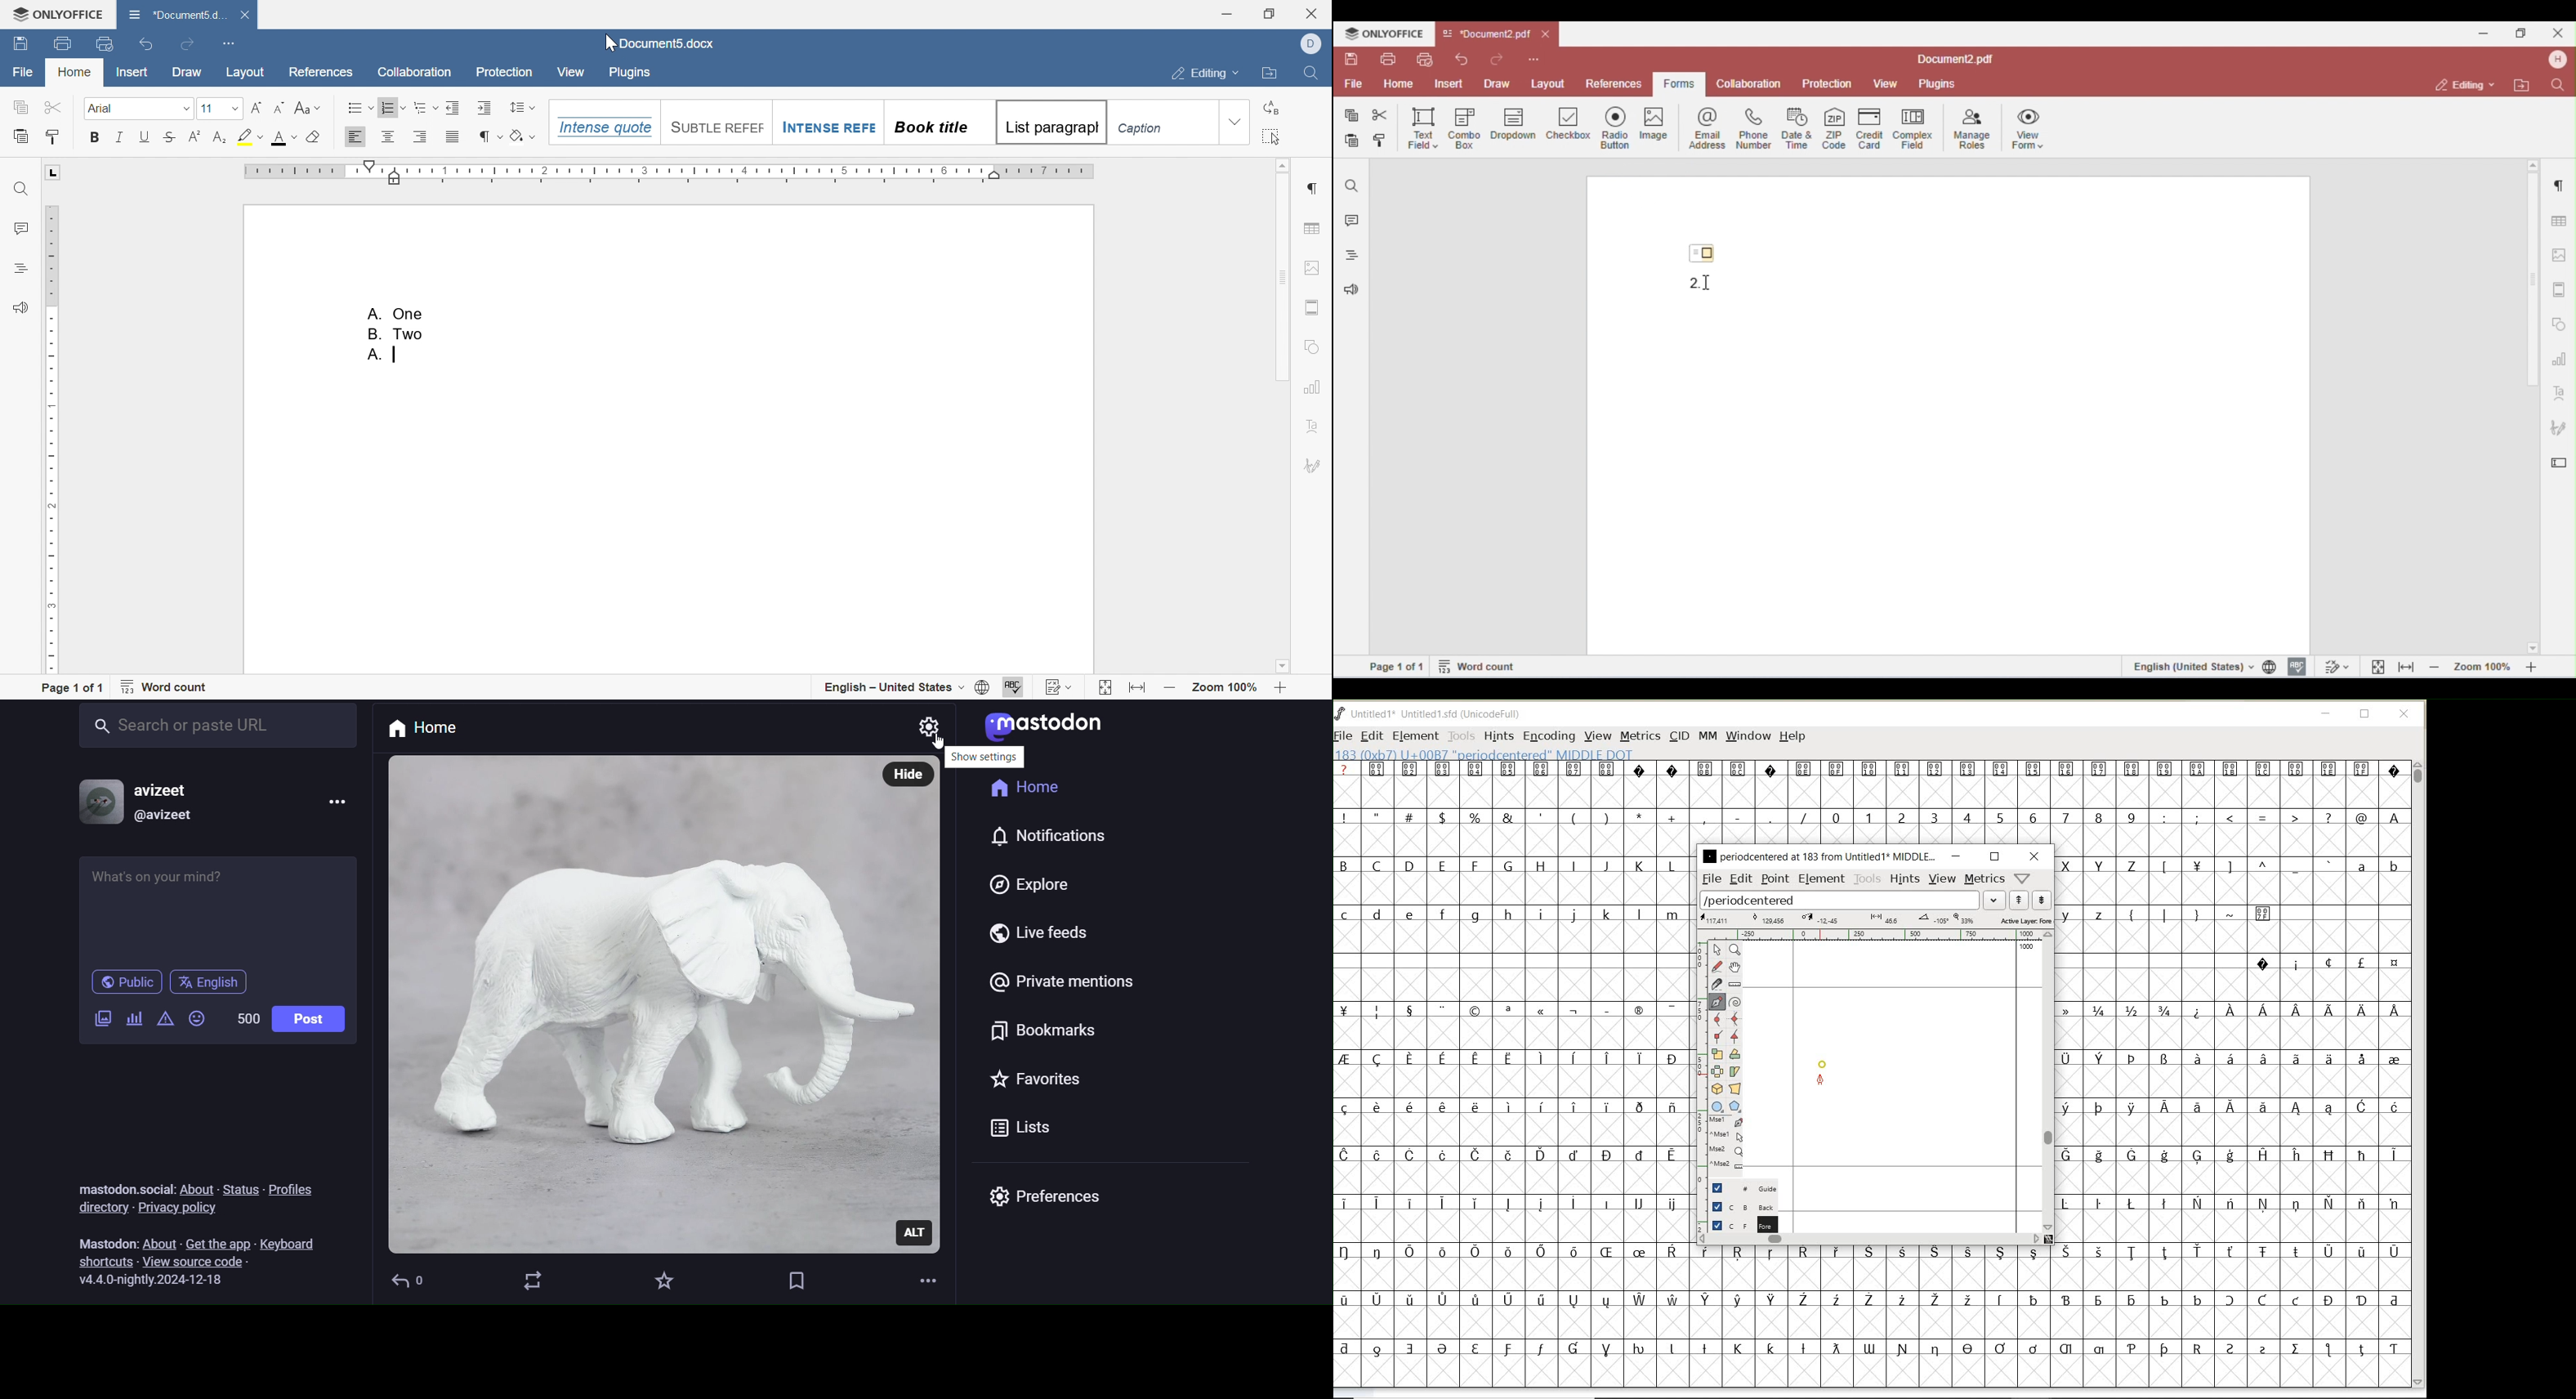 This screenshot has height=1400, width=2576. What do you see at coordinates (1312, 269) in the screenshot?
I see `image settings` at bounding box center [1312, 269].